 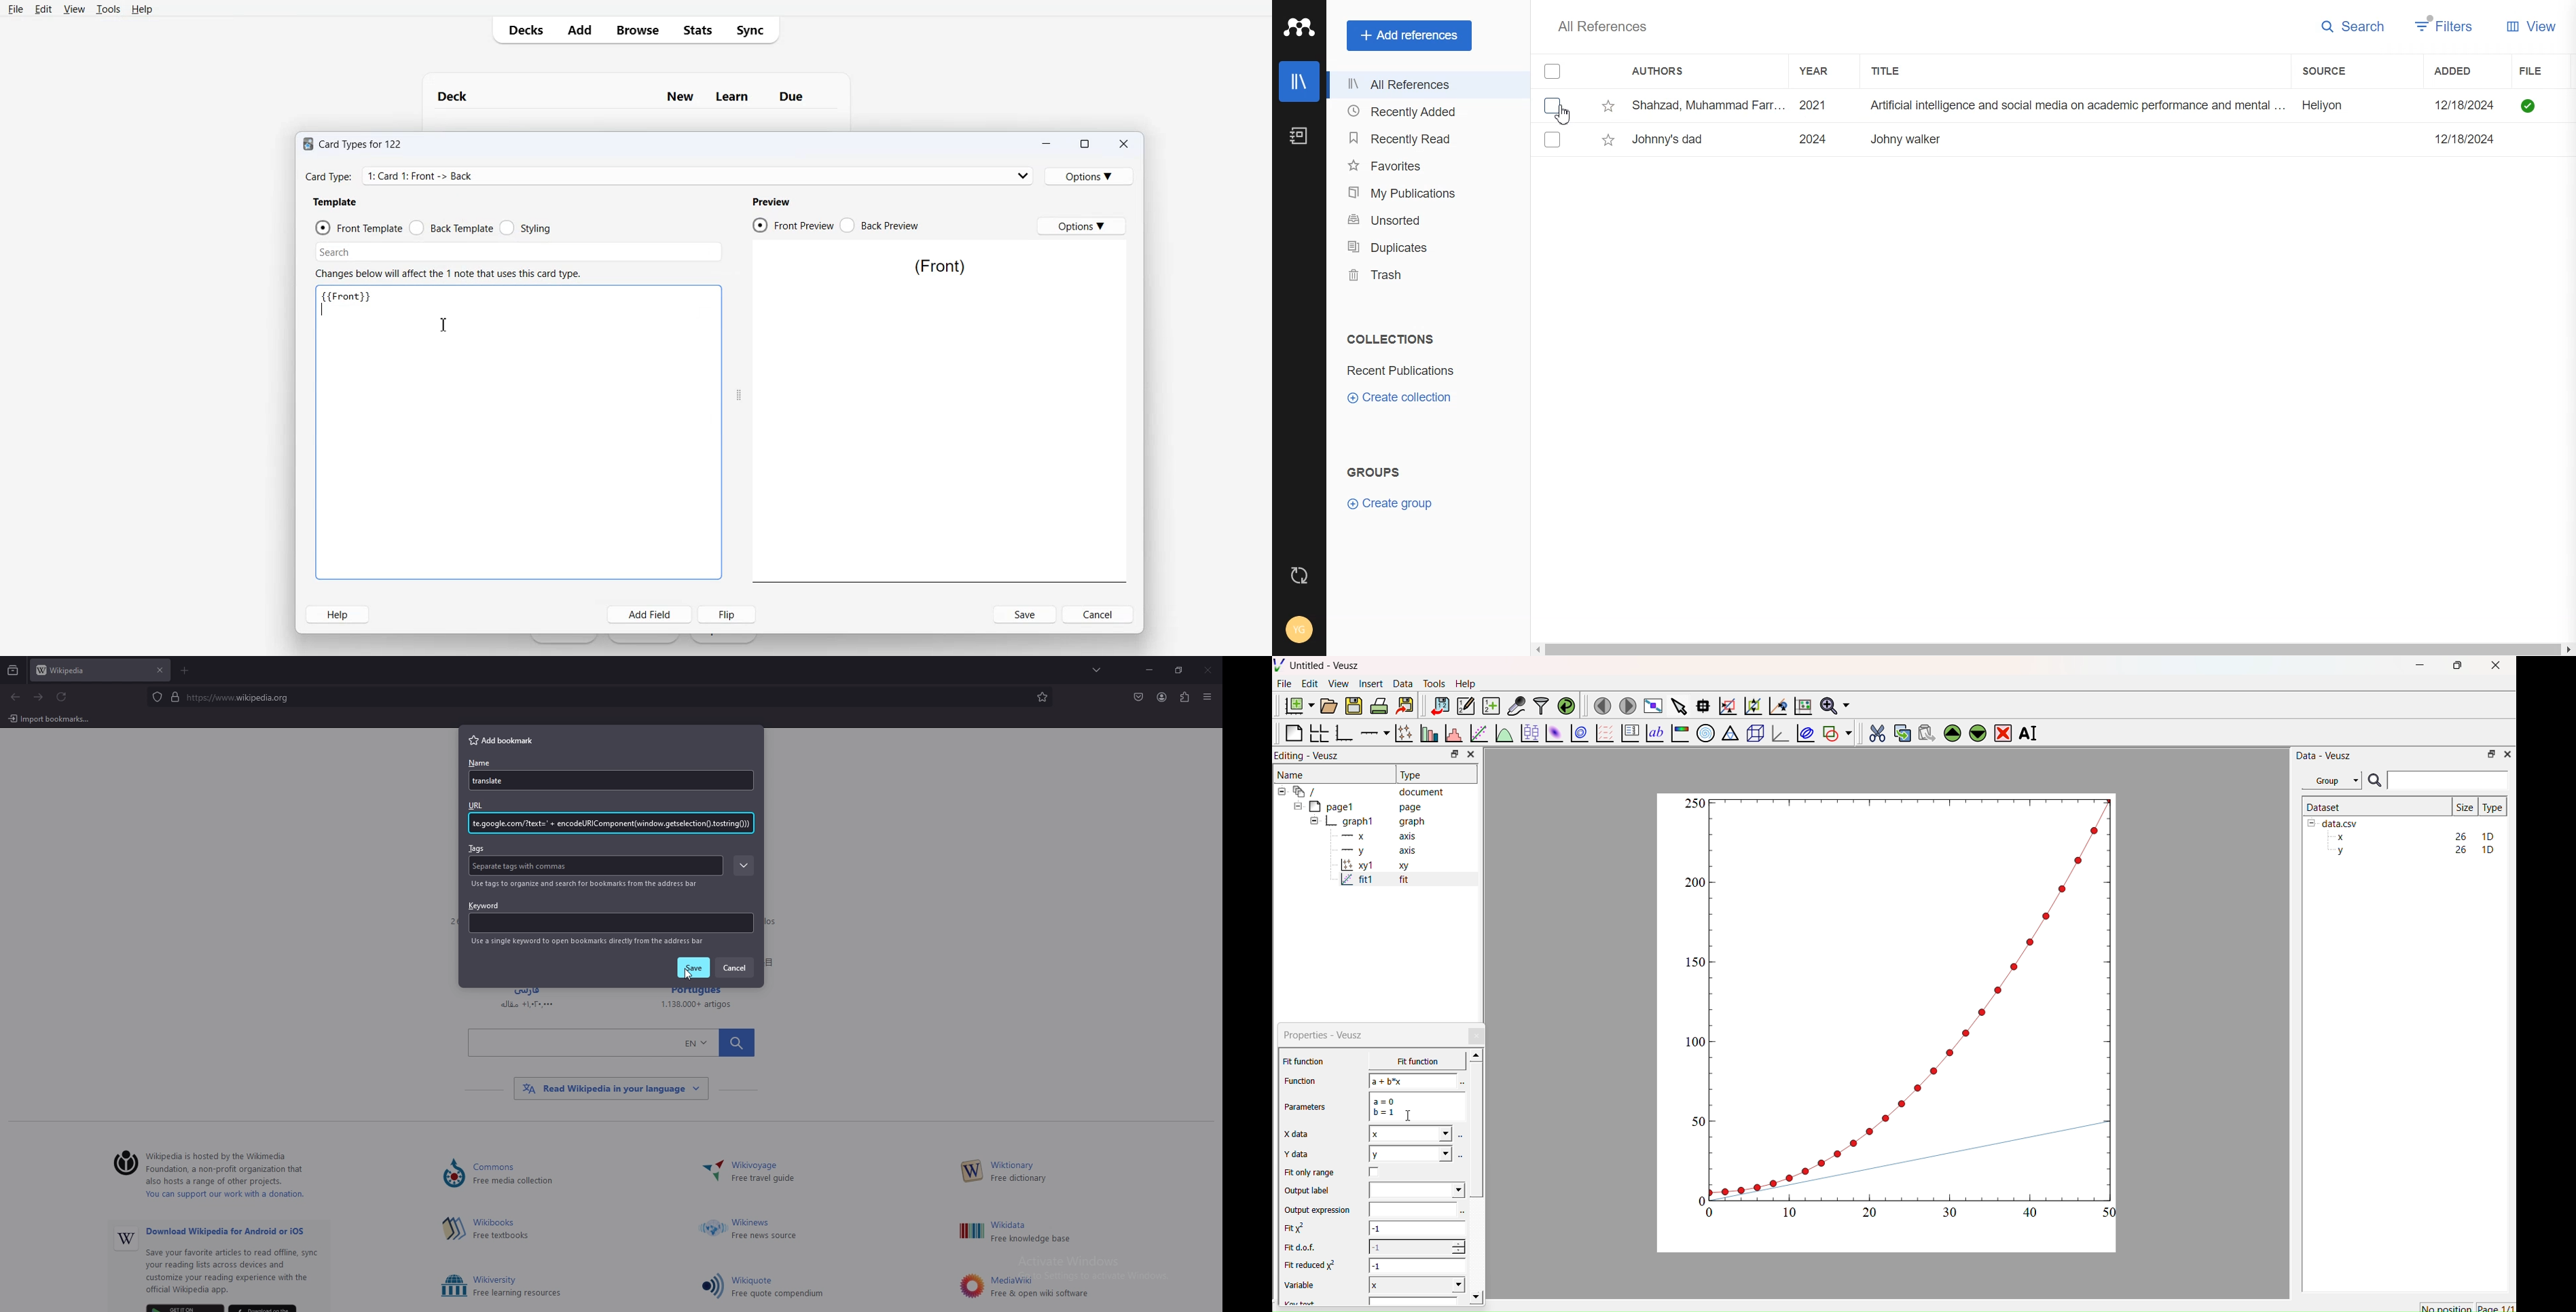 What do you see at coordinates (1423, 112) in the screenshot?
I see `Recently Added` at bounding box center [1423, 112].